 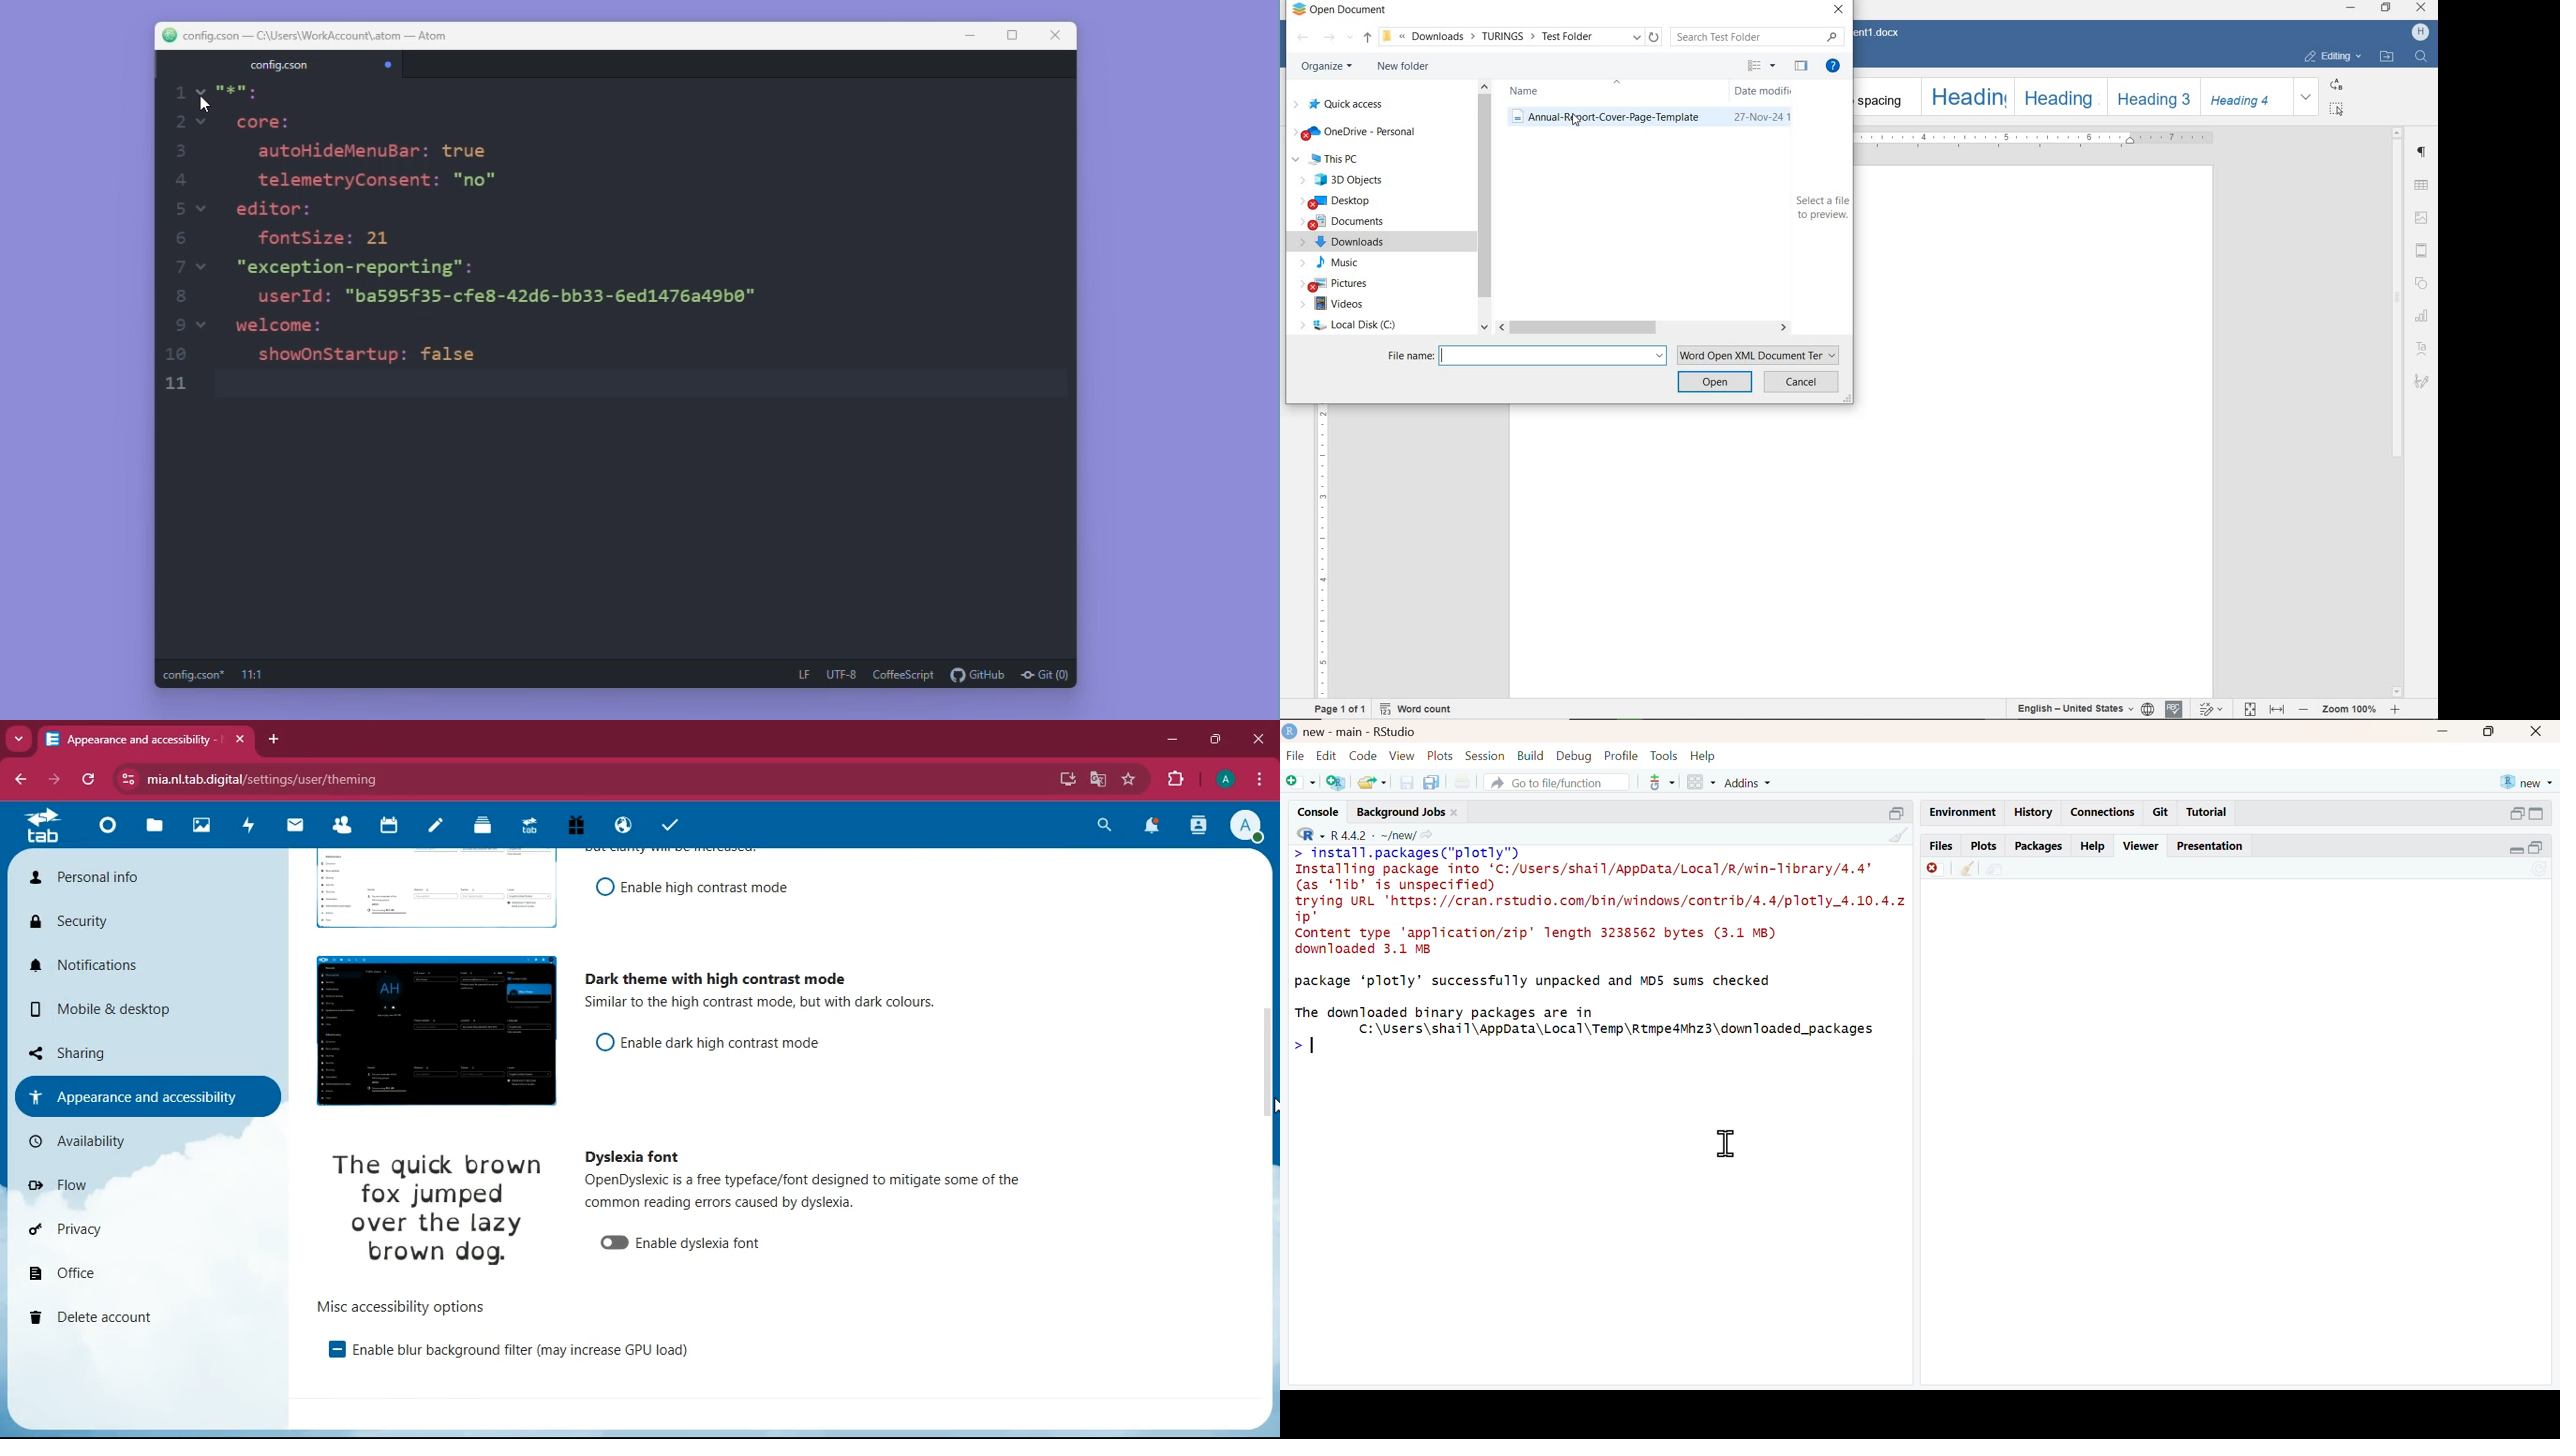 I want to click on extensions, so click(x=1174, y=778).